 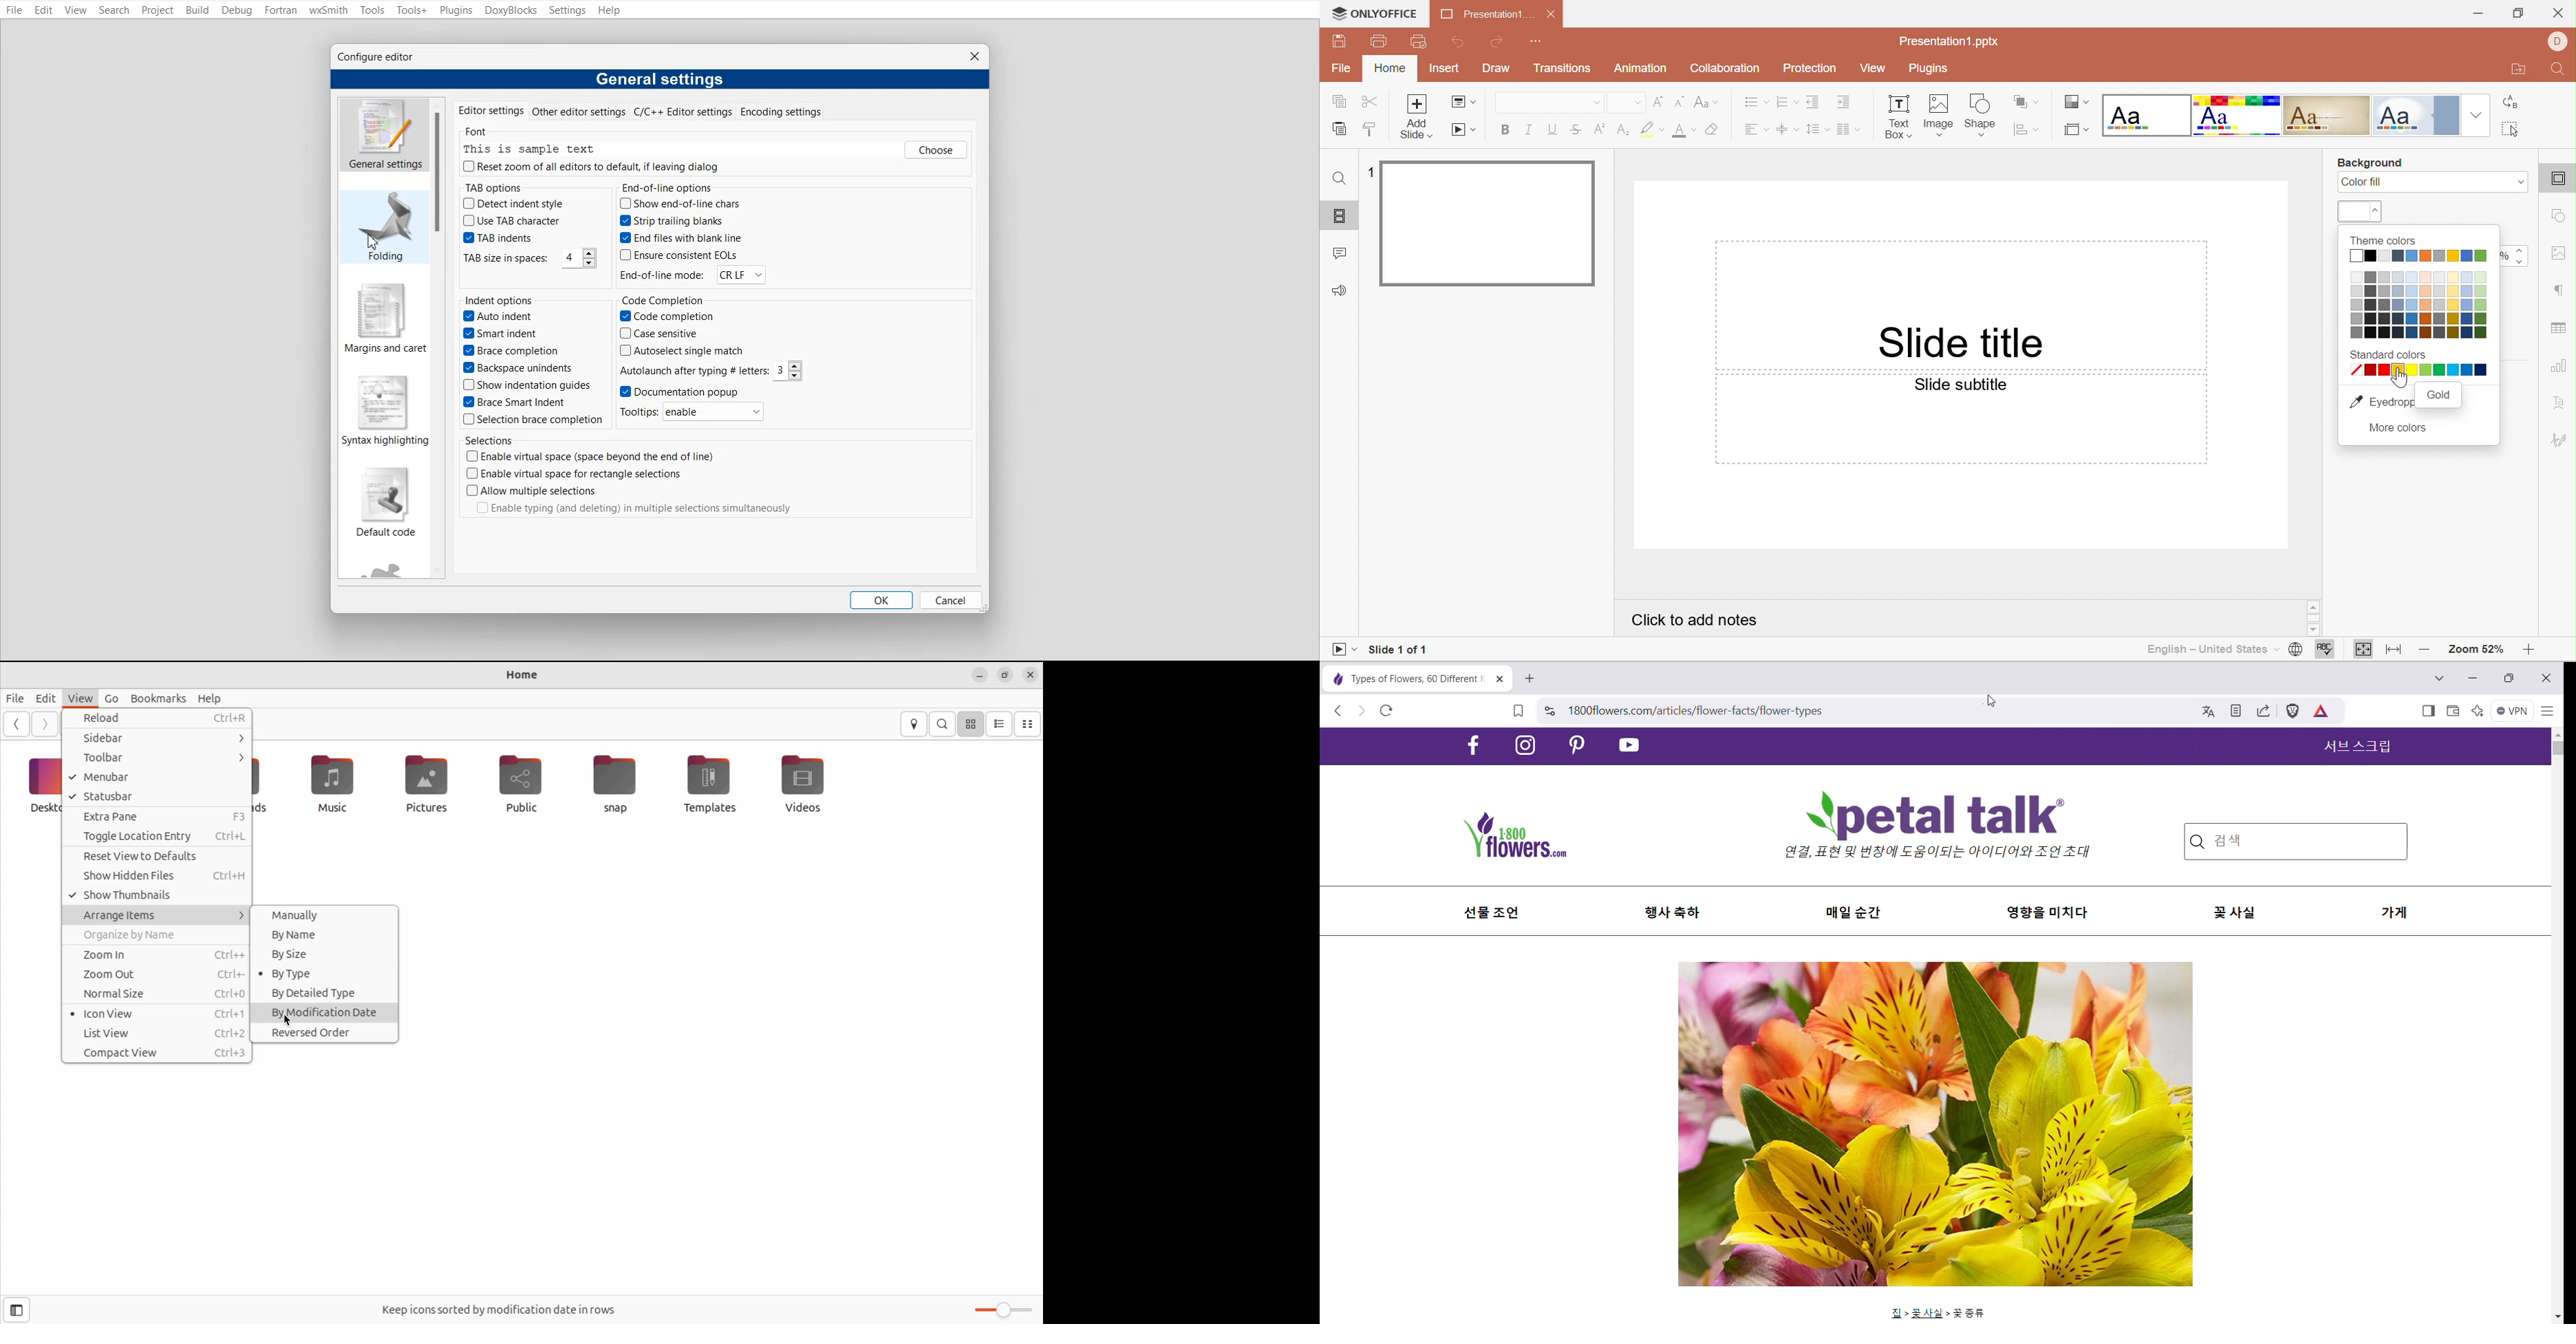 What do you see at coordinates (2426, 651) in the screenshot?
I see `Zoom out` at bounding box center [2426, 651].